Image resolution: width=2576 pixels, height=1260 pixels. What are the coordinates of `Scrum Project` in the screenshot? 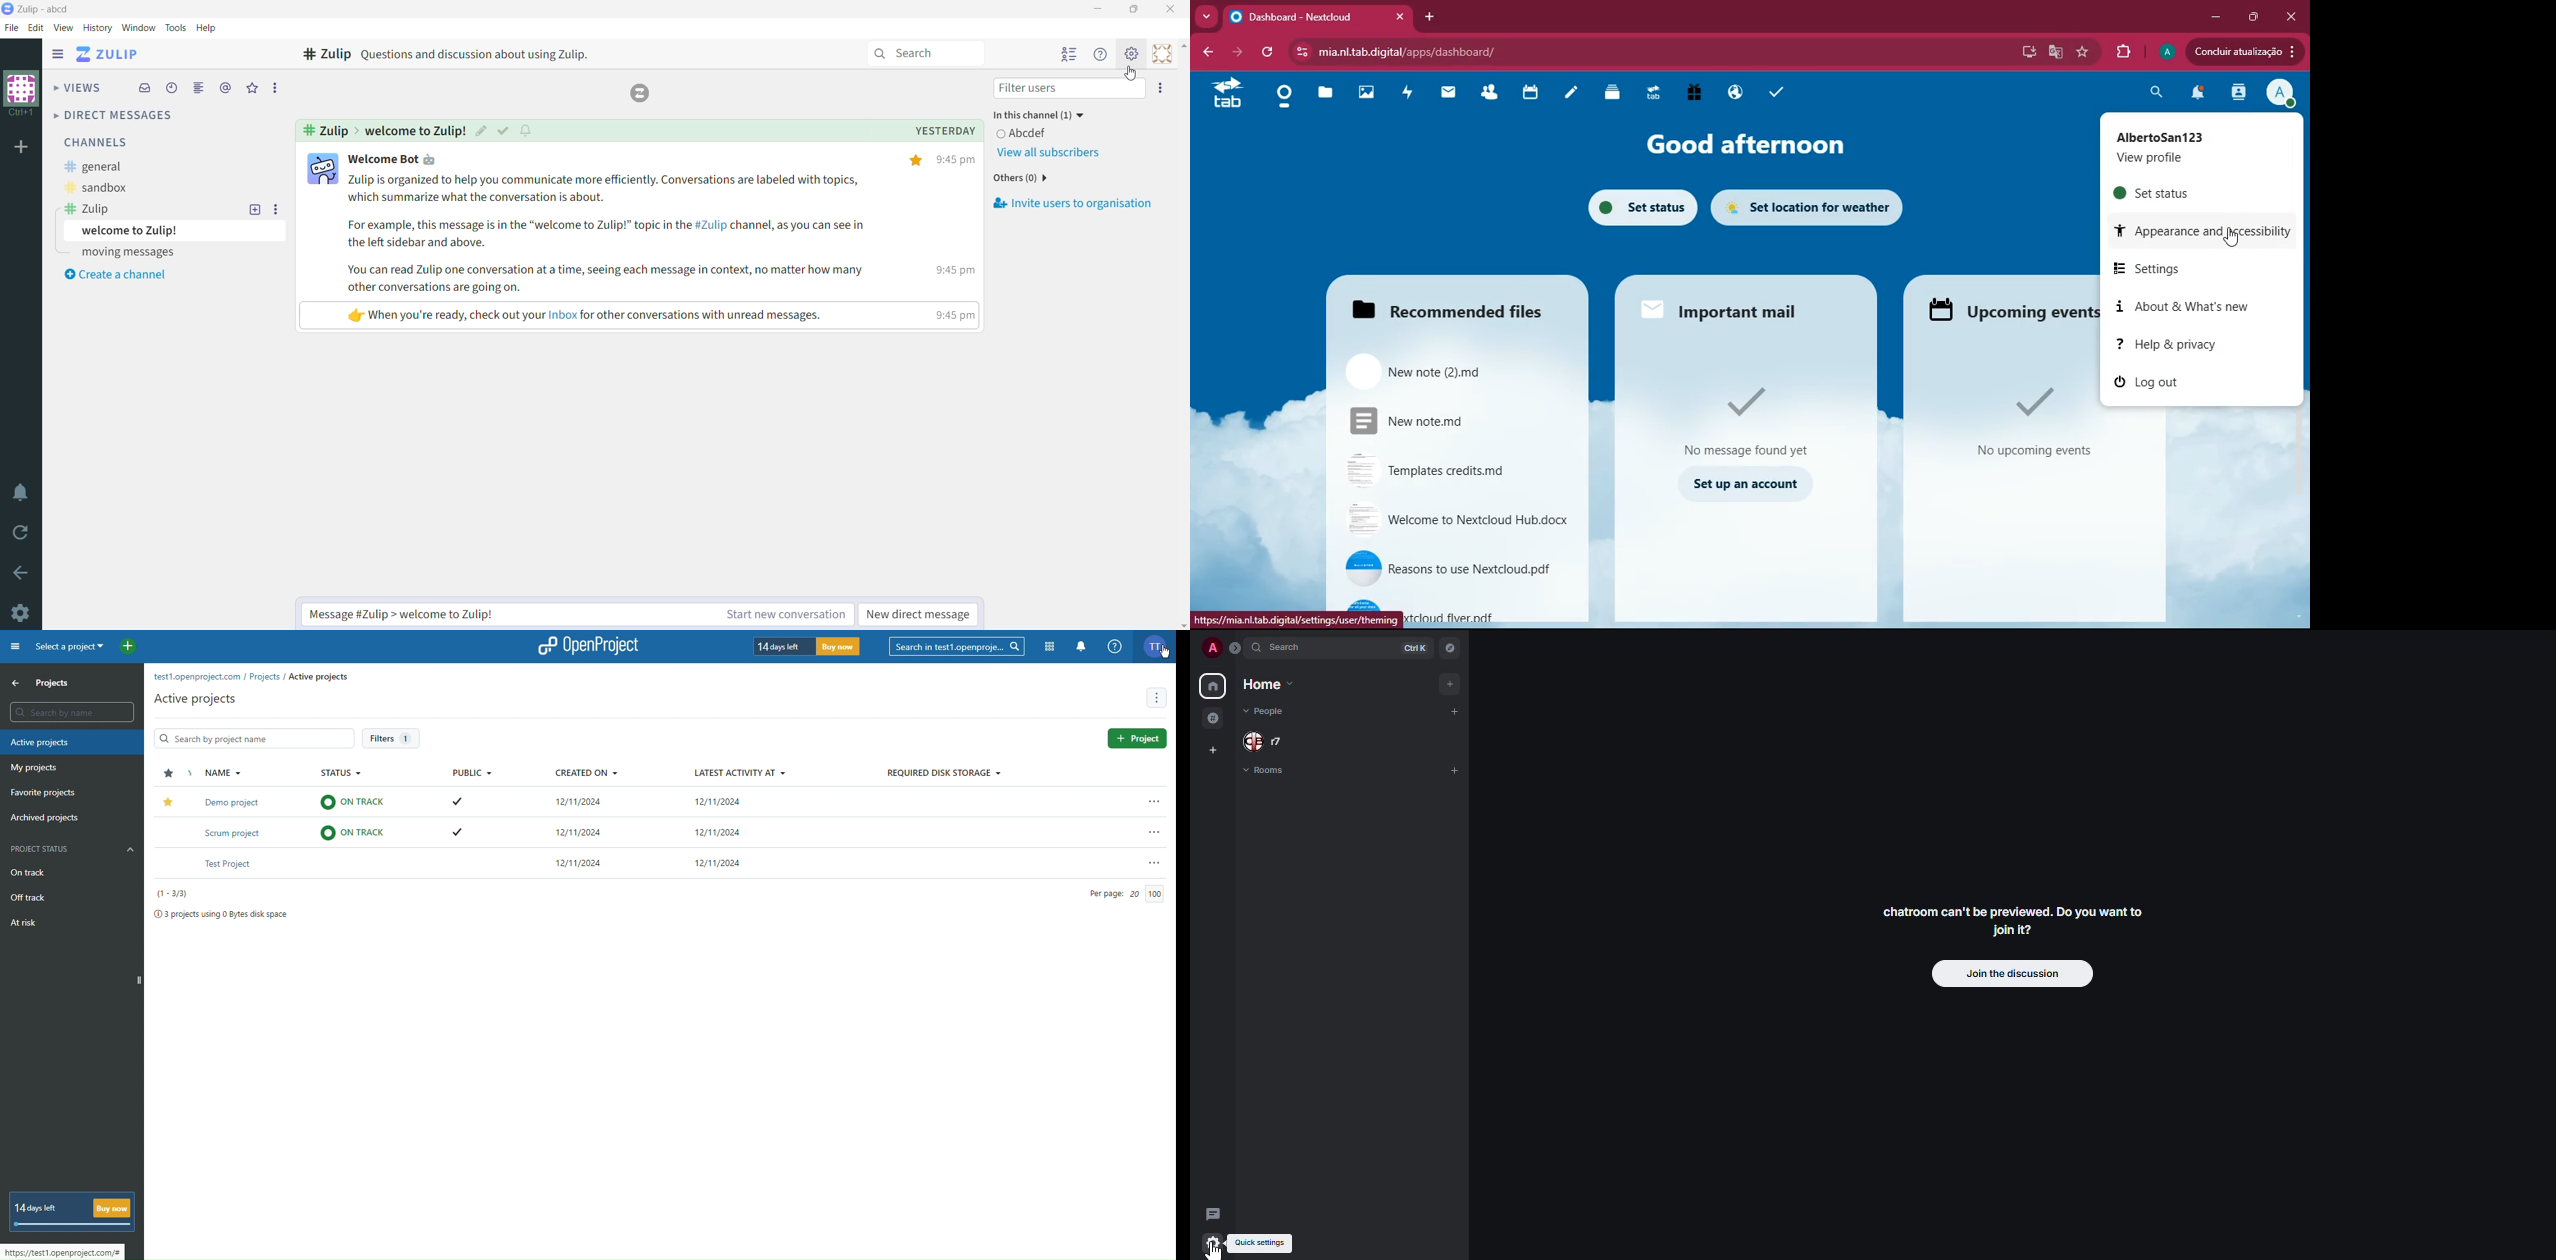 It's located at (235, 833).